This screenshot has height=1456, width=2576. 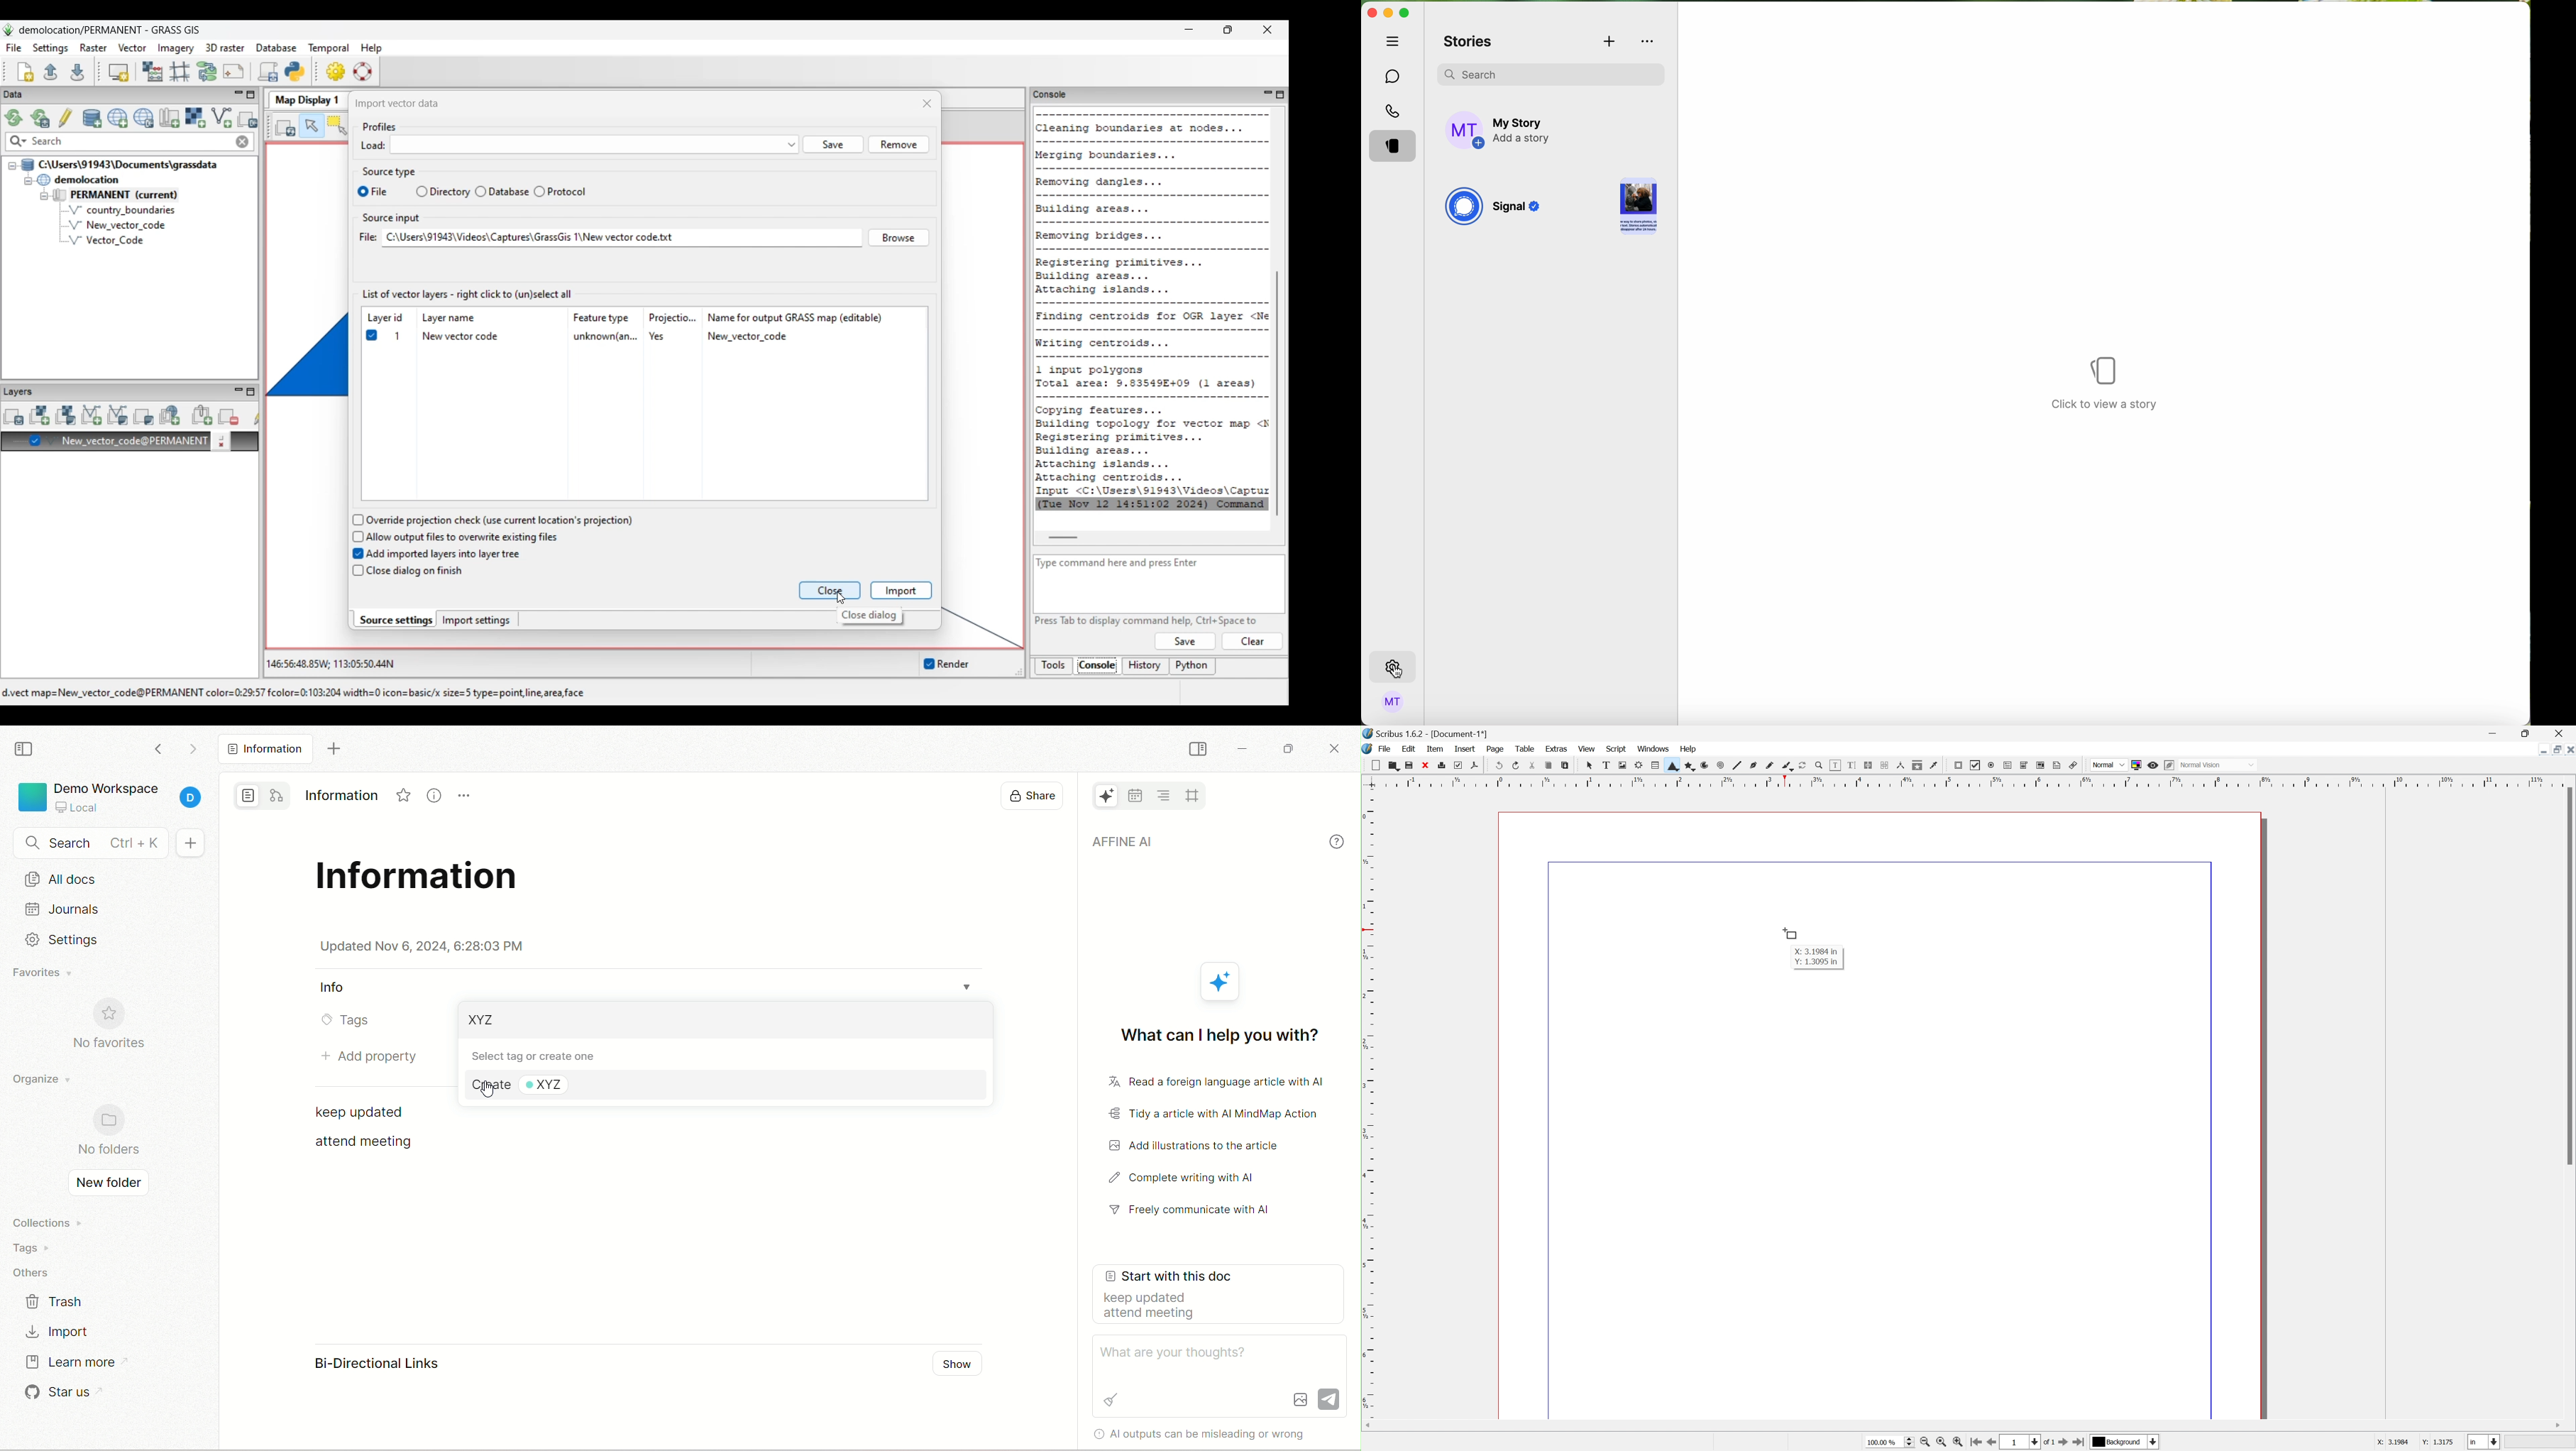 I want to click on Setting, so click(x=62, y=940).